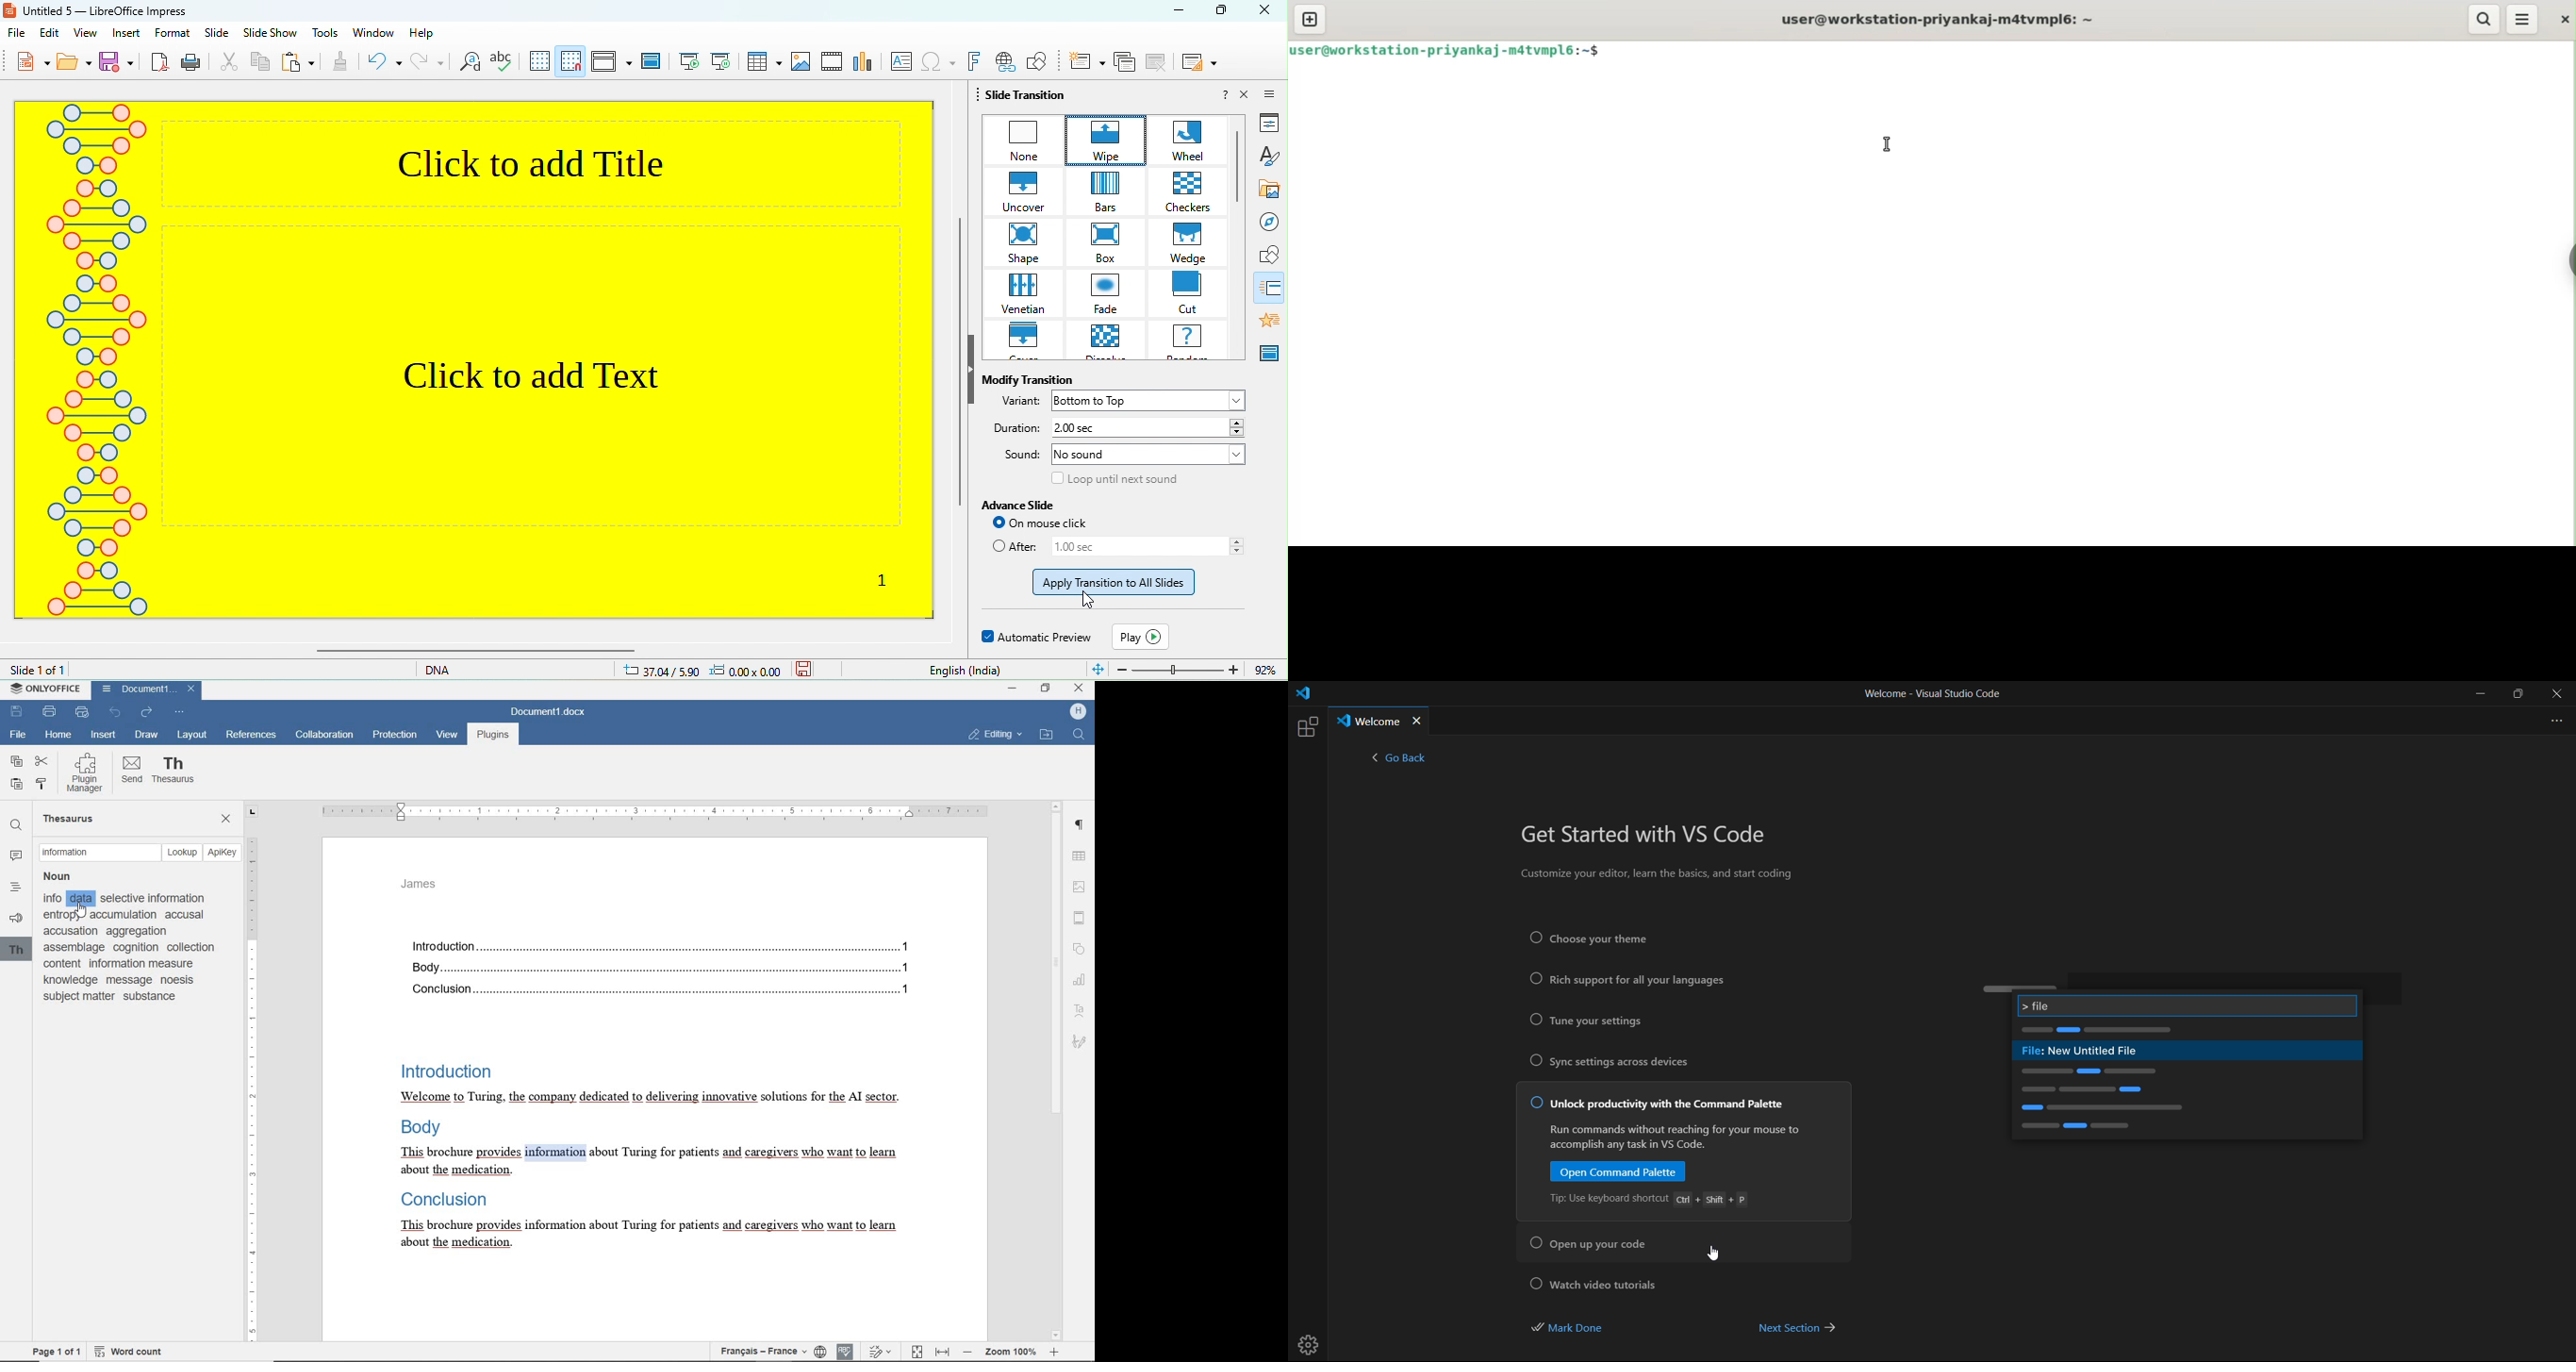 This screenshot has width=2576, height=1372. I want to click on SYSTEM NAME, so click(43, 689).